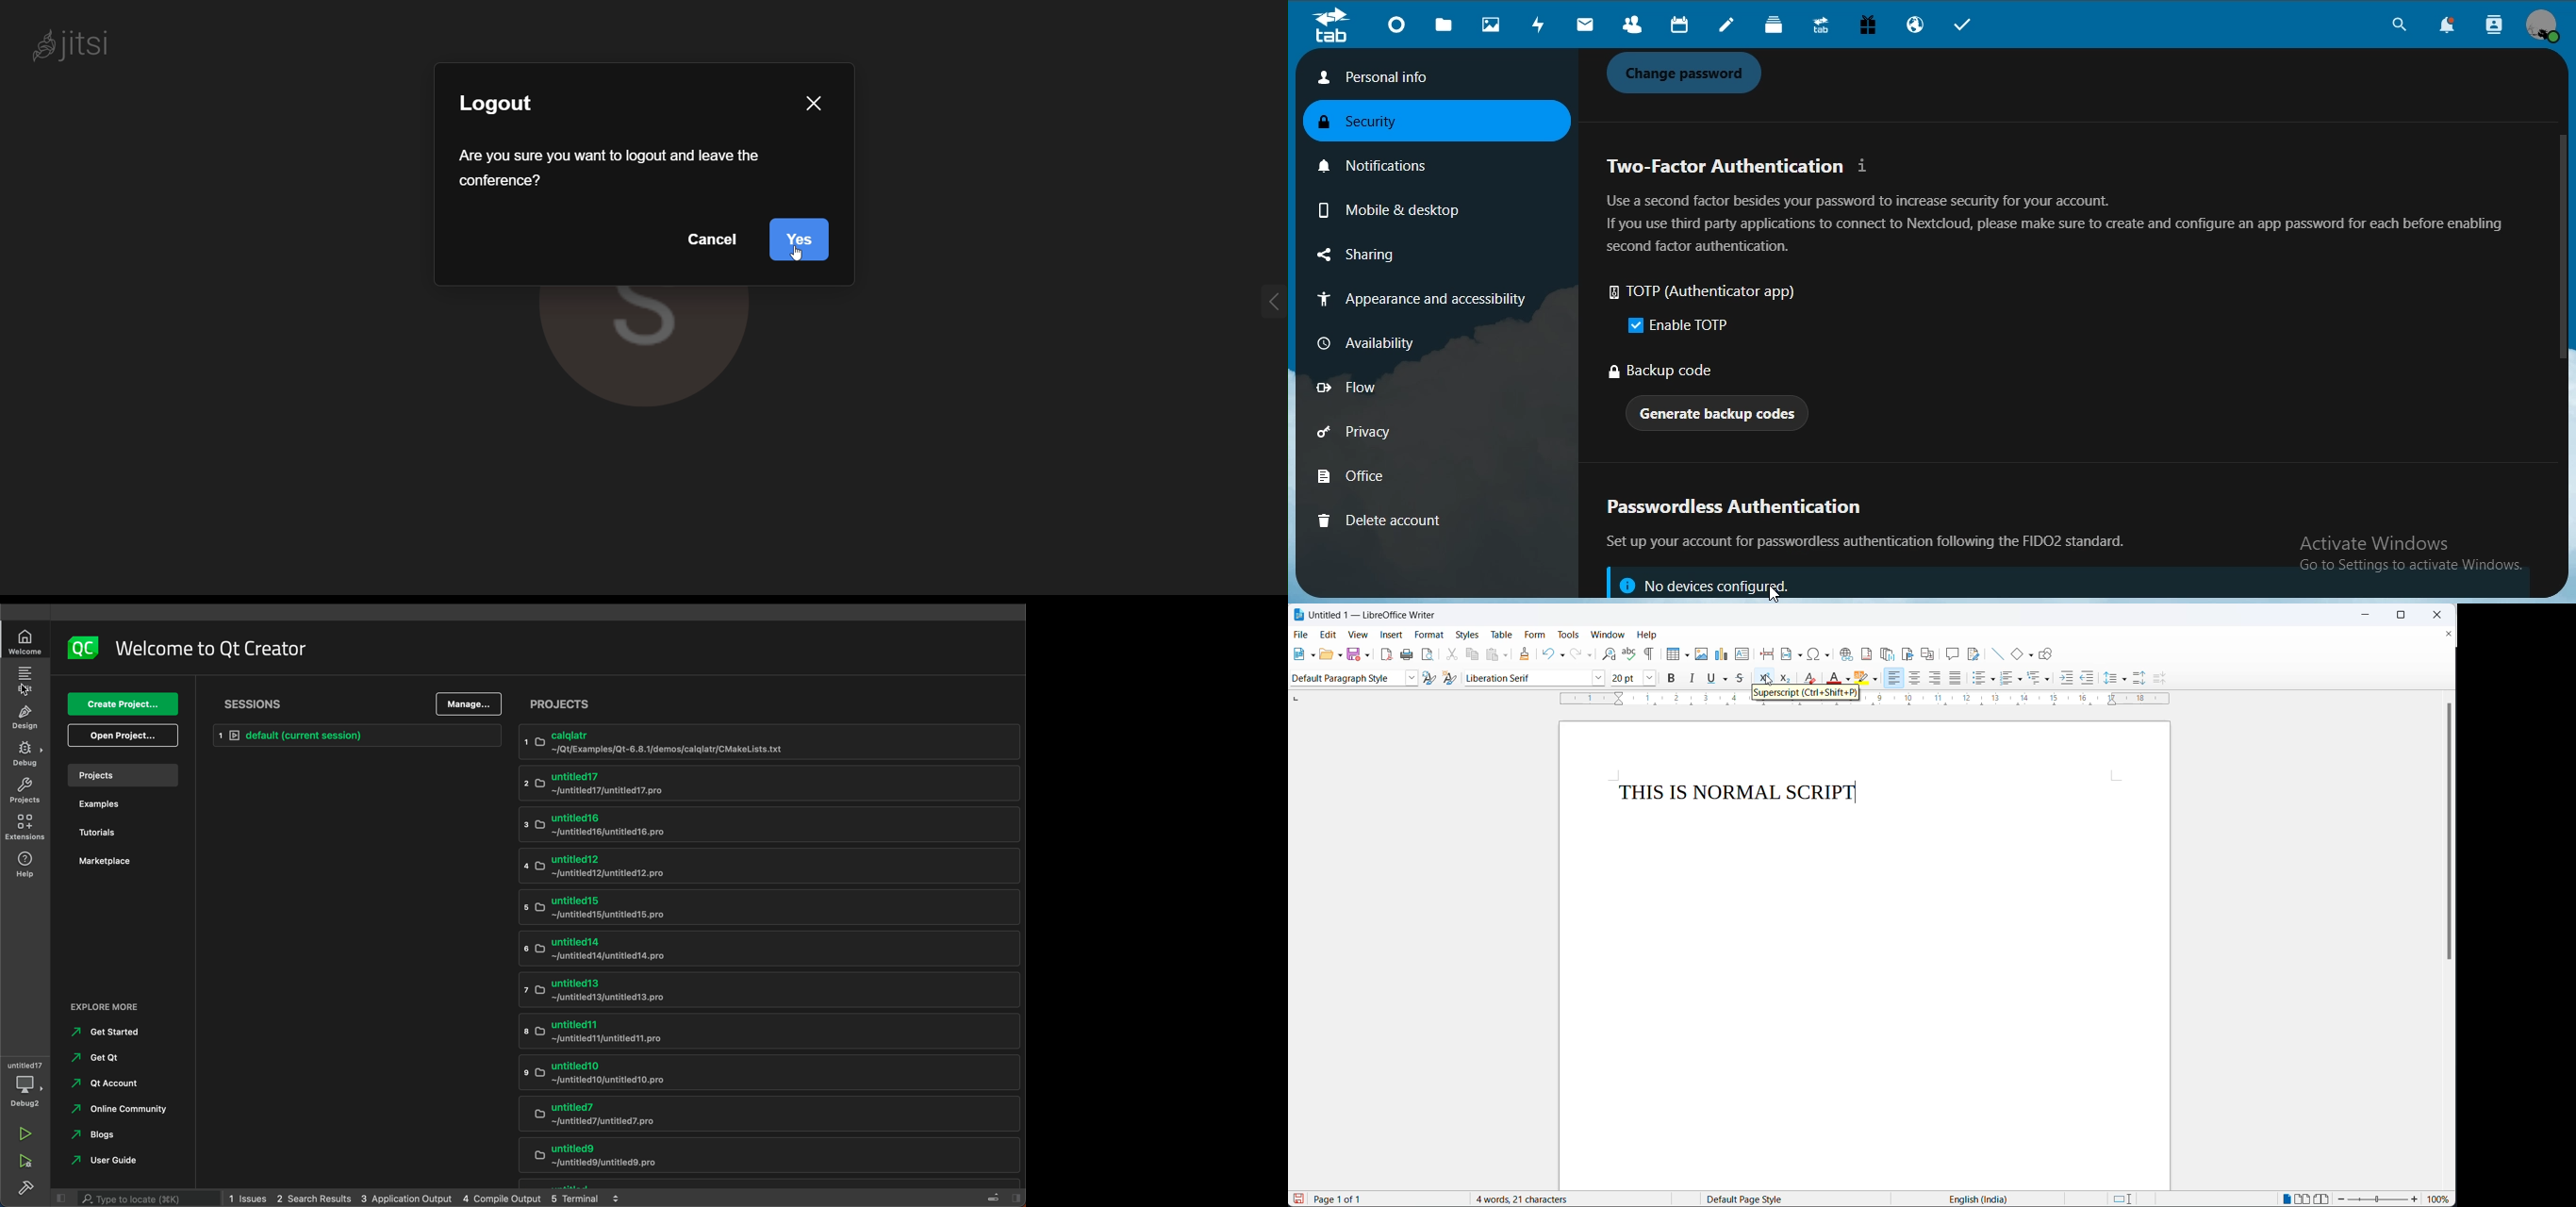 The width and height of the screenshot is (2576, 1232). Describe the element at coordinates (26, 866) in the screenshot. I see `help` at that location.